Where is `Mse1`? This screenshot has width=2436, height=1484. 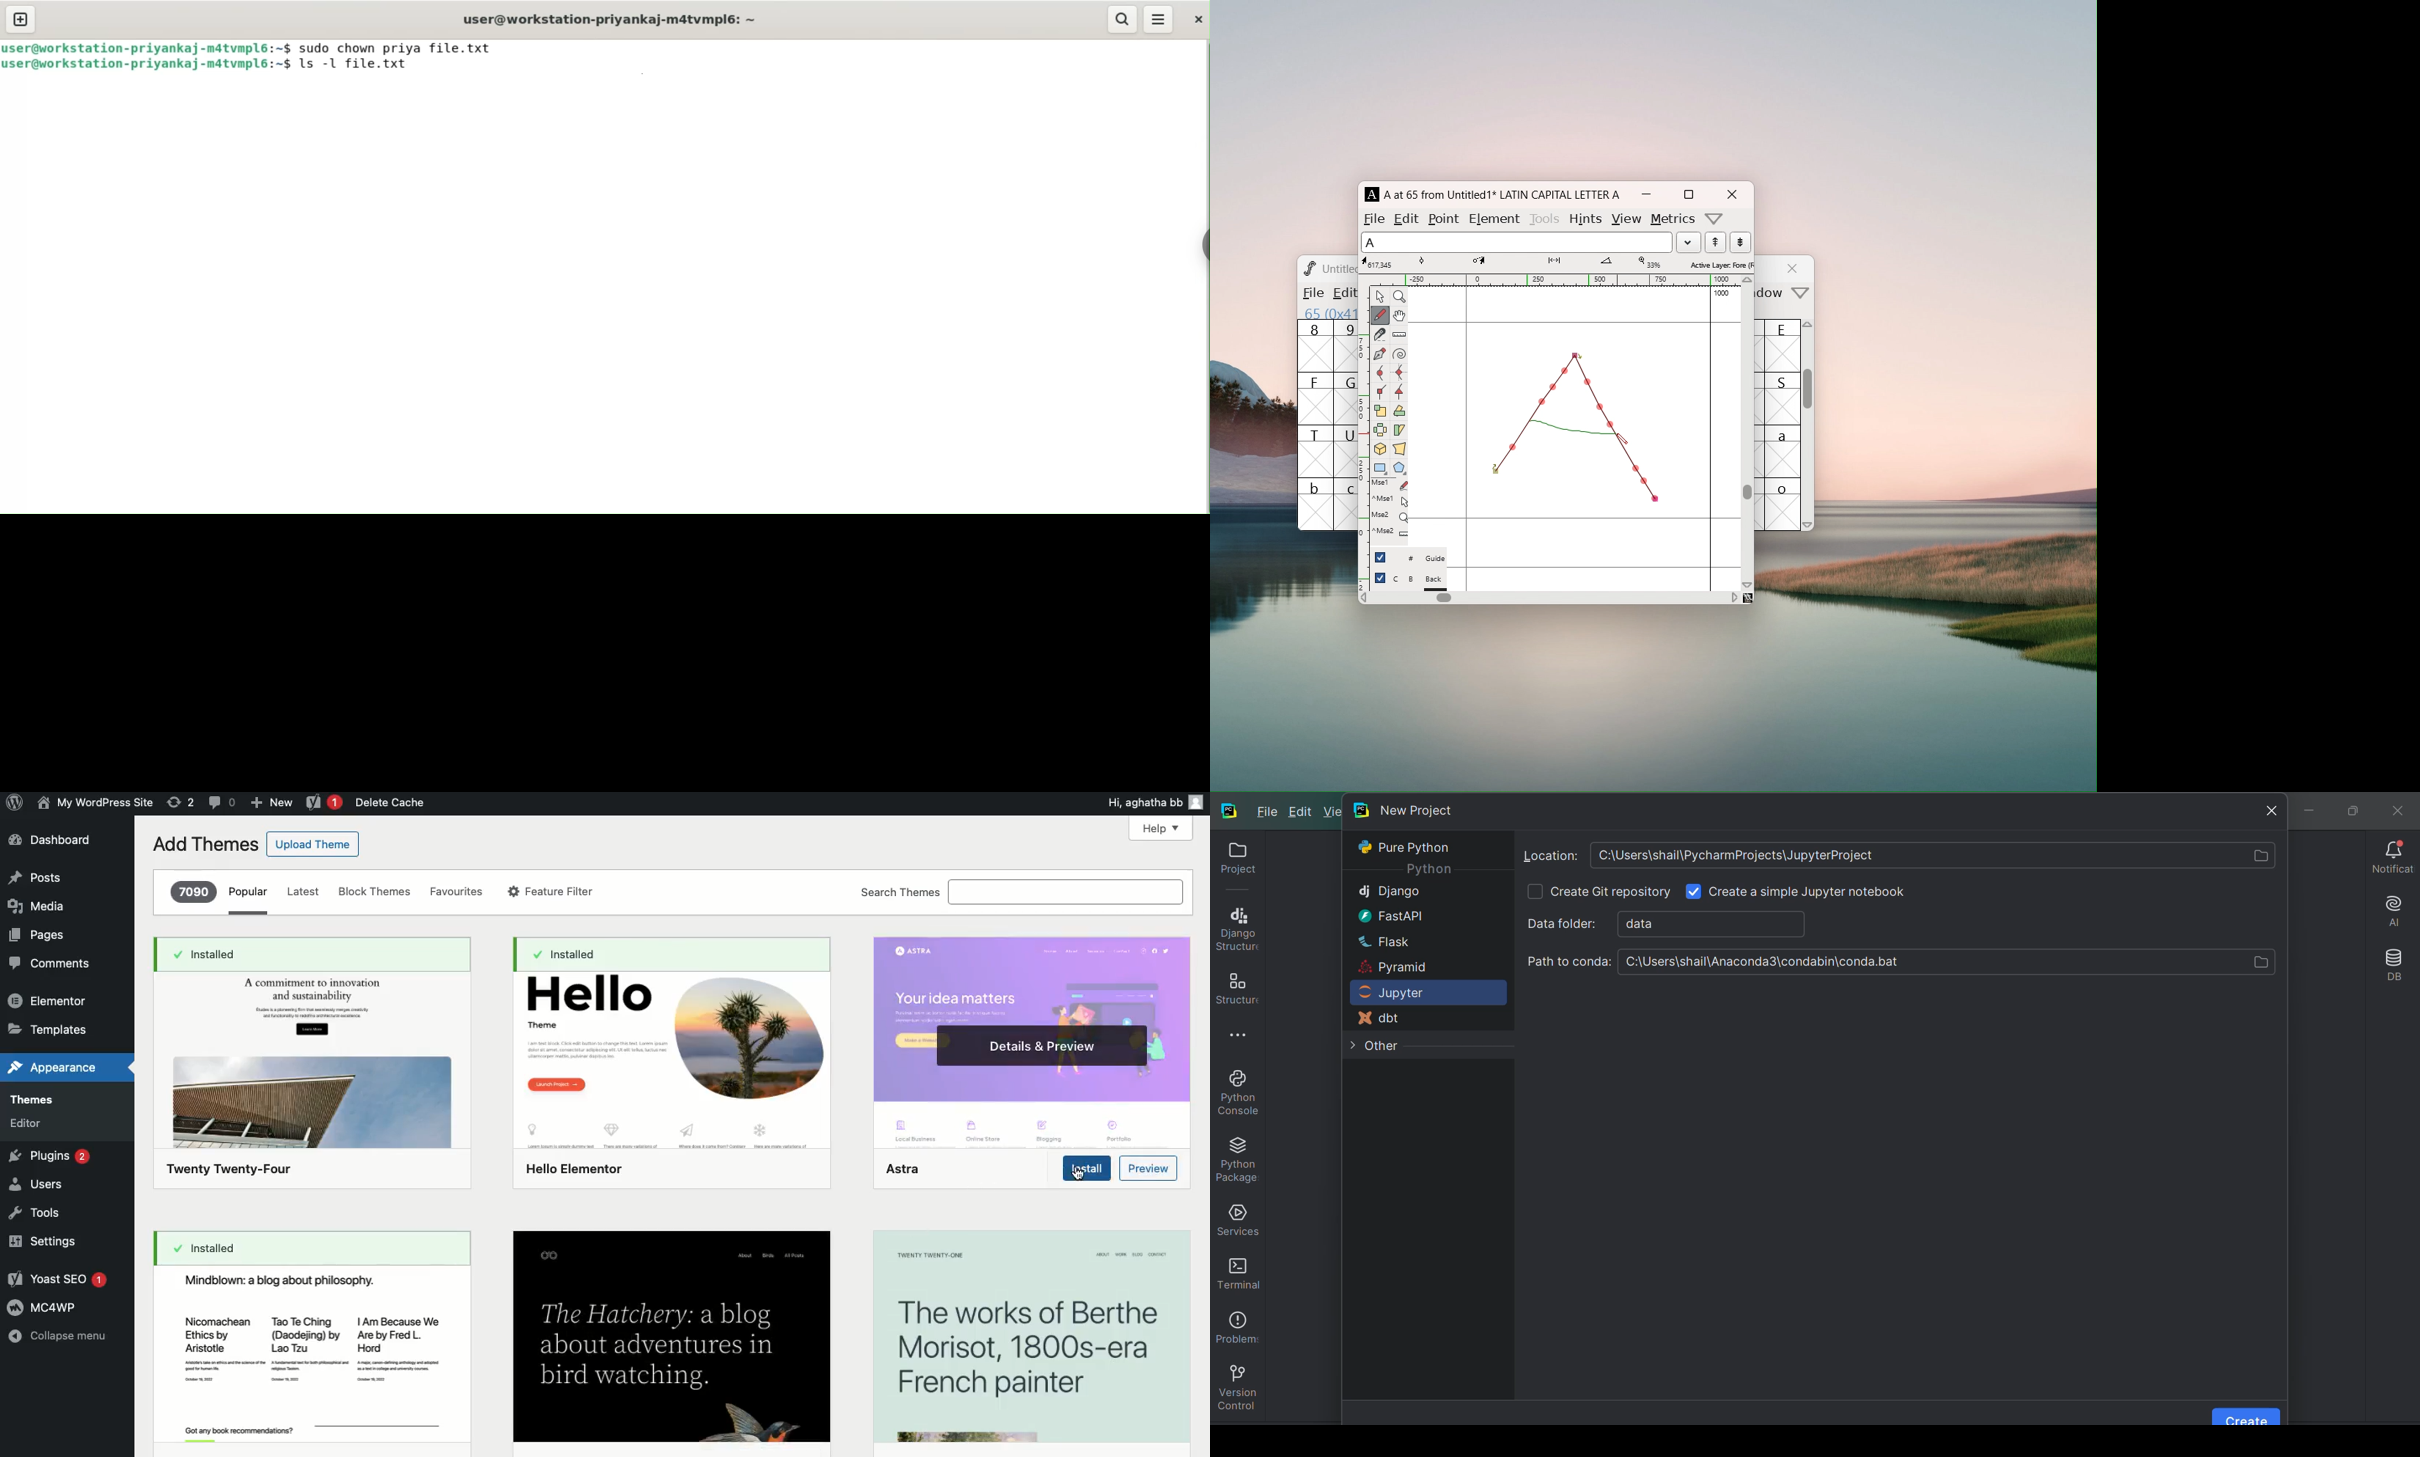
Mse1 is located at coordinates (1391, 485).